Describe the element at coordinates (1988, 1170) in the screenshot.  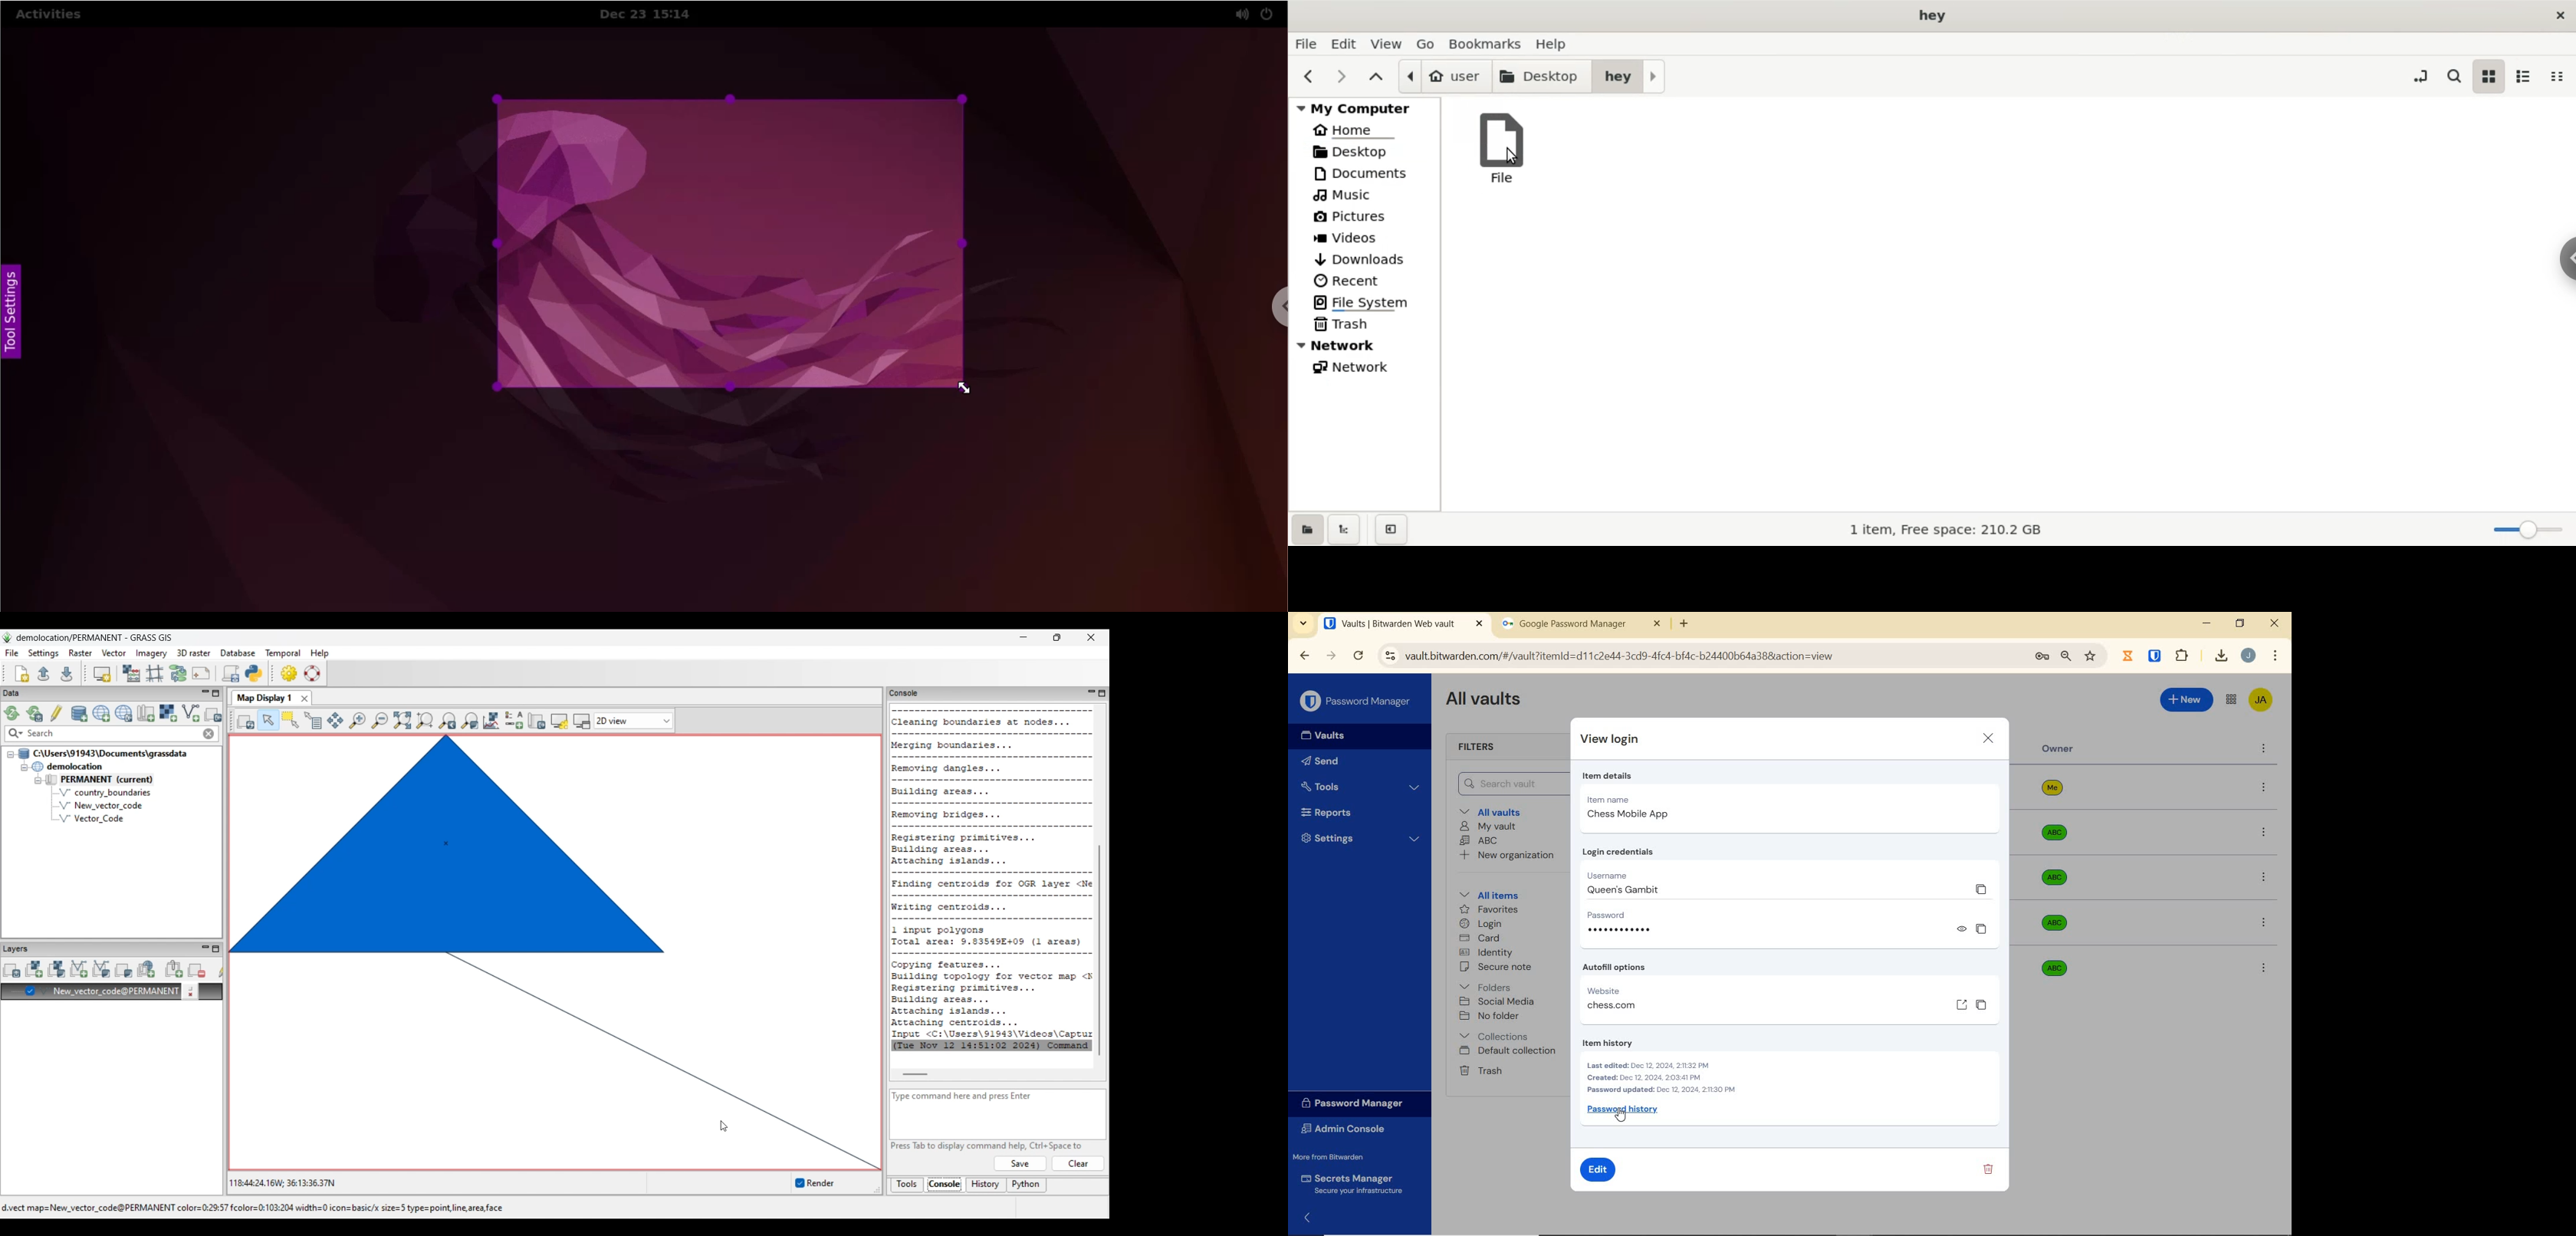
I see `delete` at that location.